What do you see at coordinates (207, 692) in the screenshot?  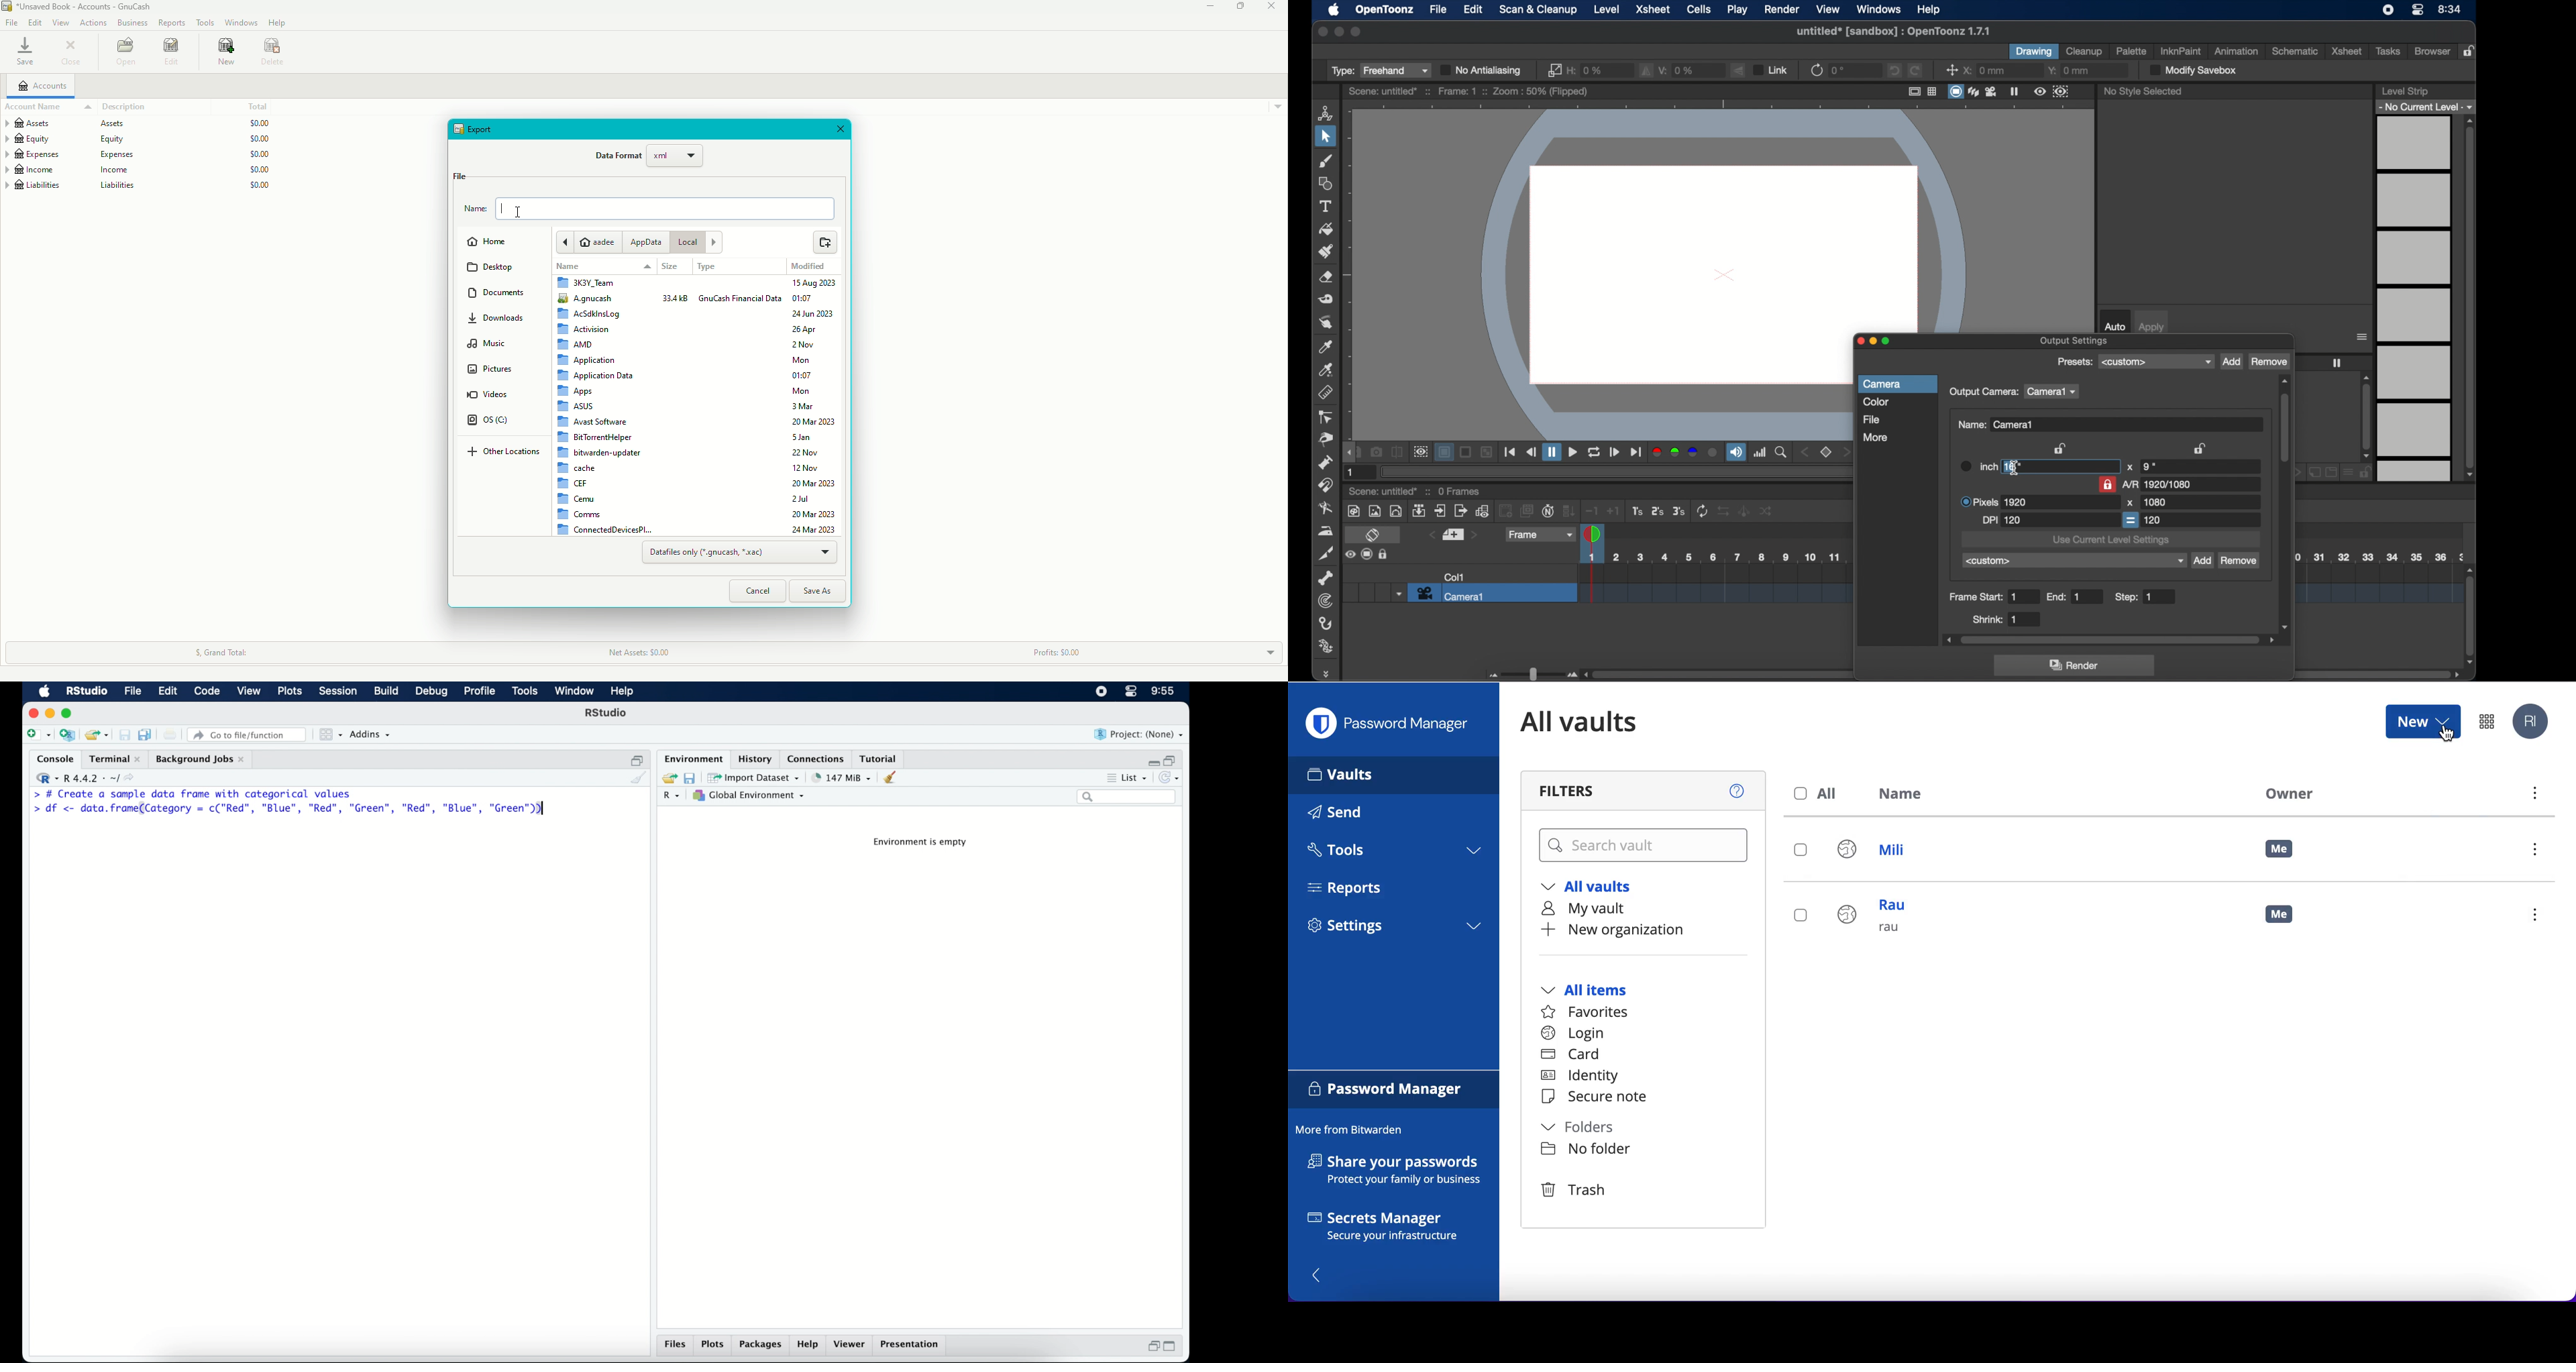 I see `code` at bounding box center [207, 692].